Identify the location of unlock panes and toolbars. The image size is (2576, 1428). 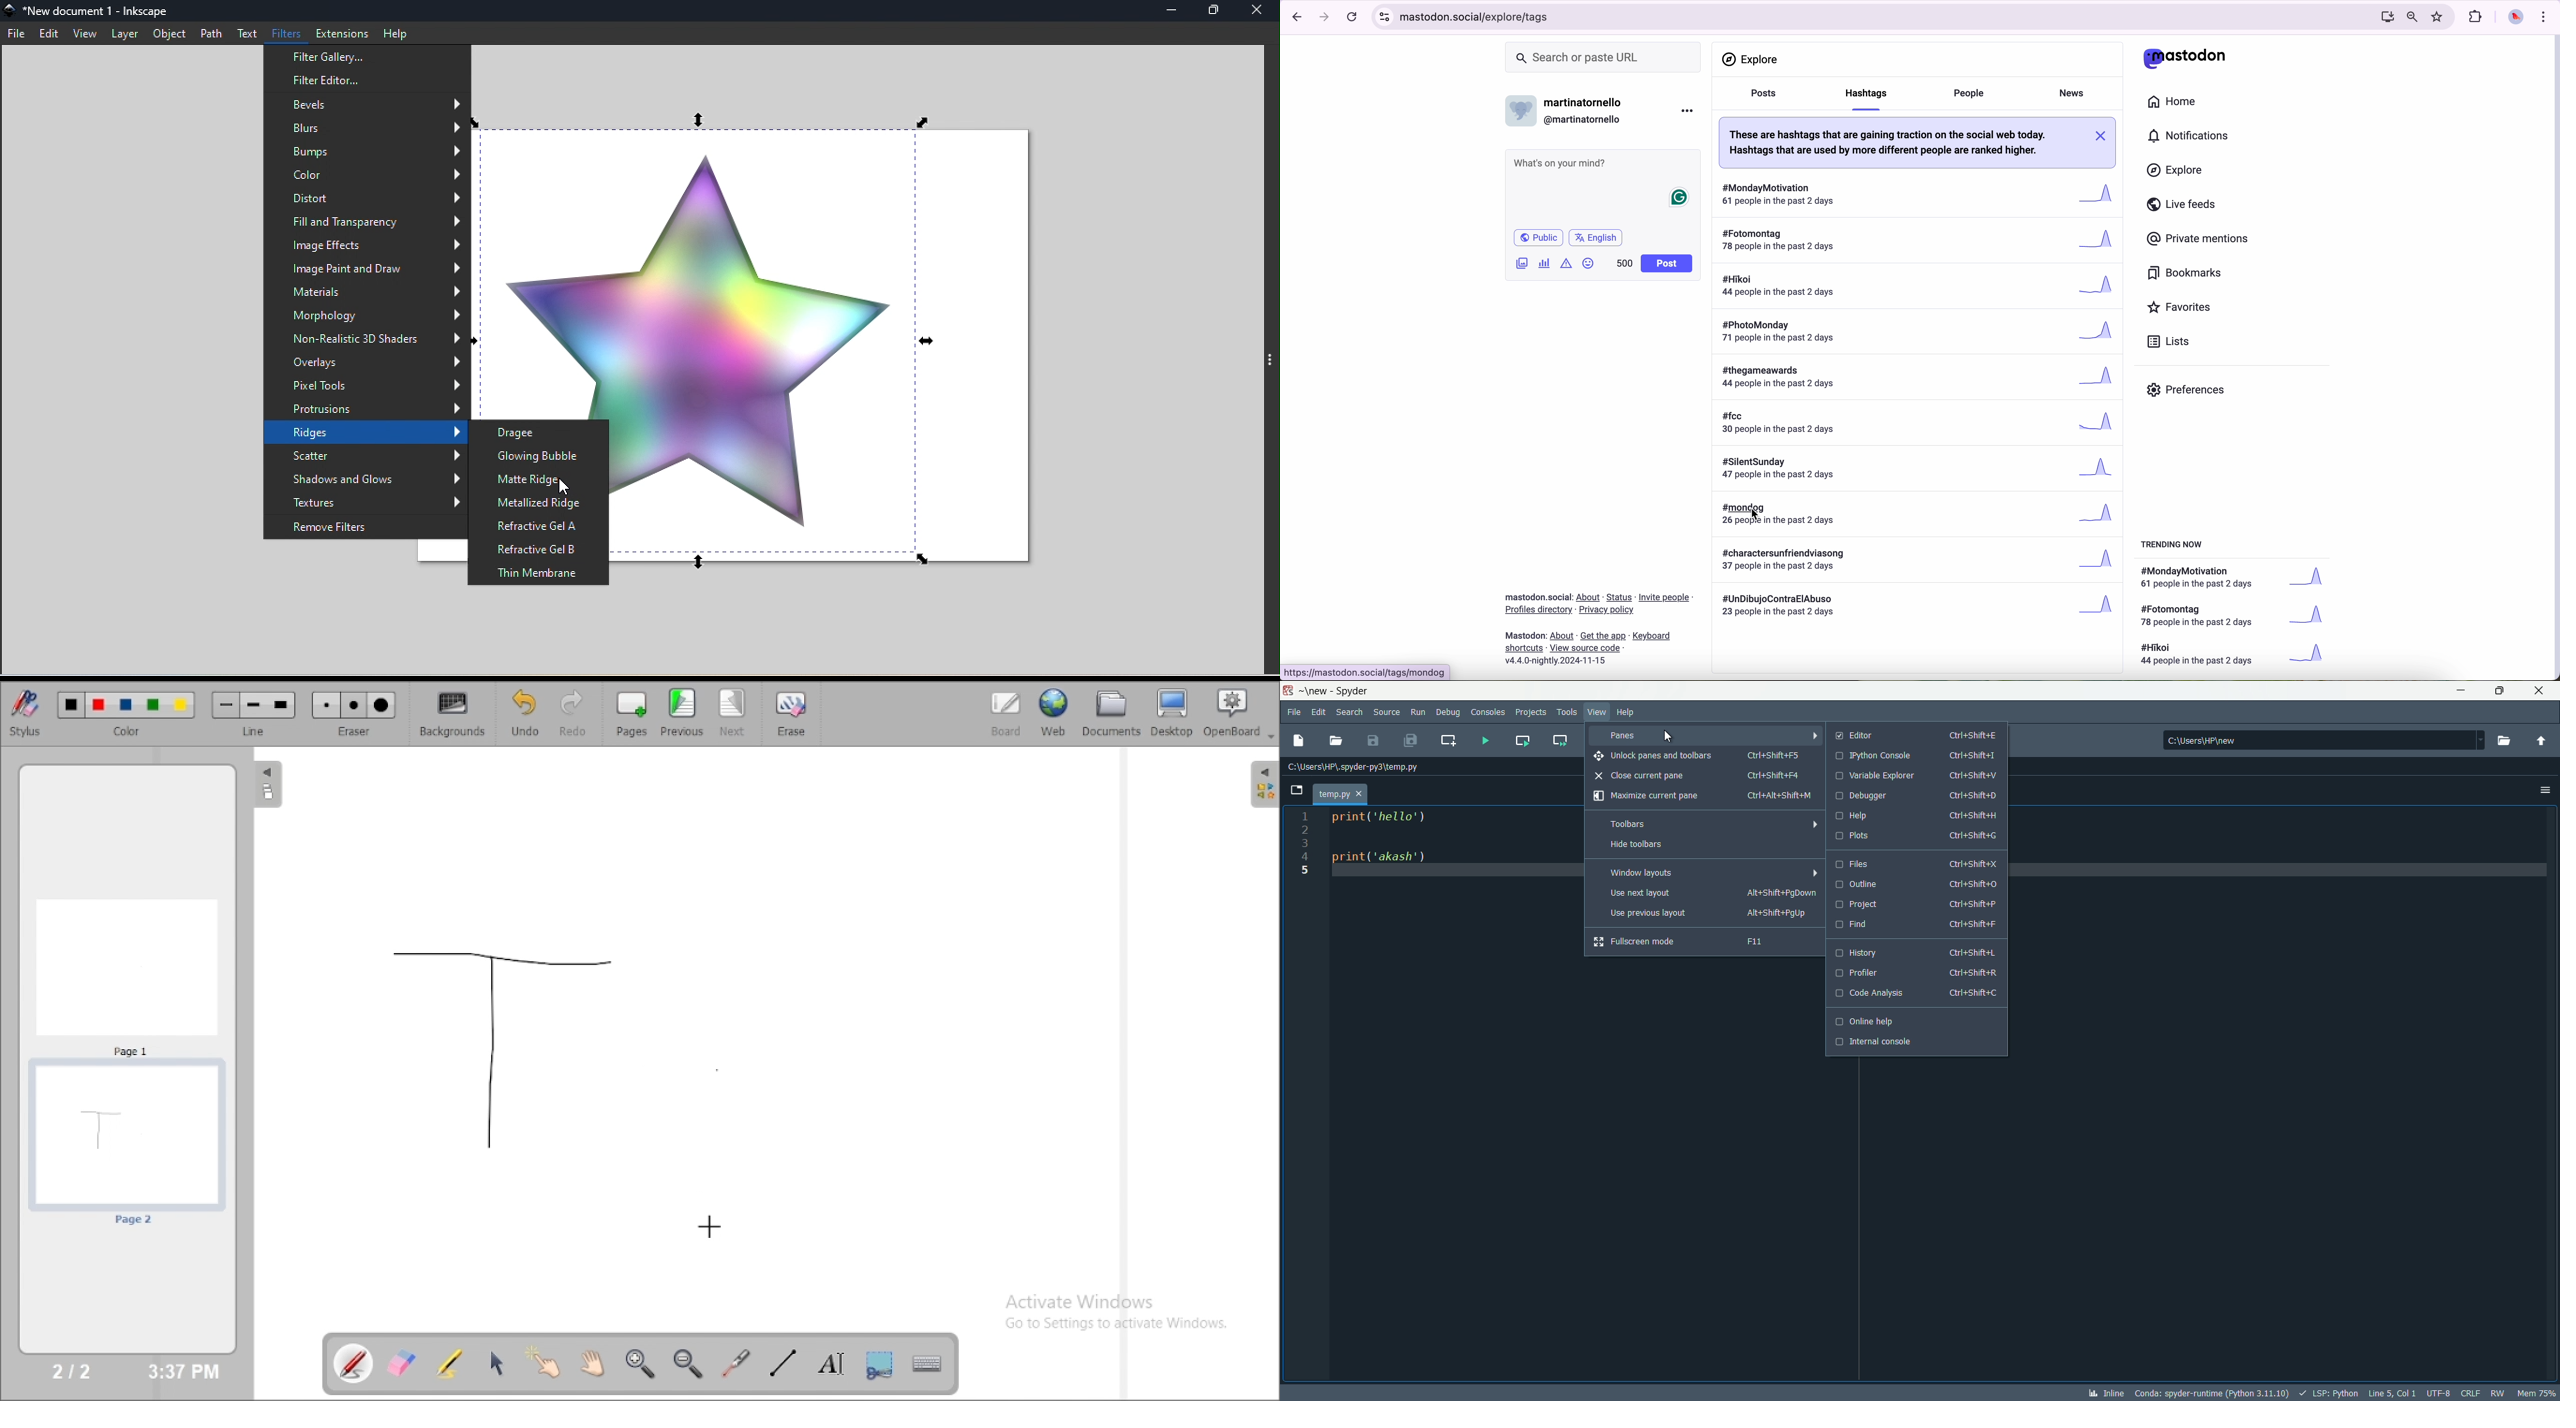
(1701, 756).